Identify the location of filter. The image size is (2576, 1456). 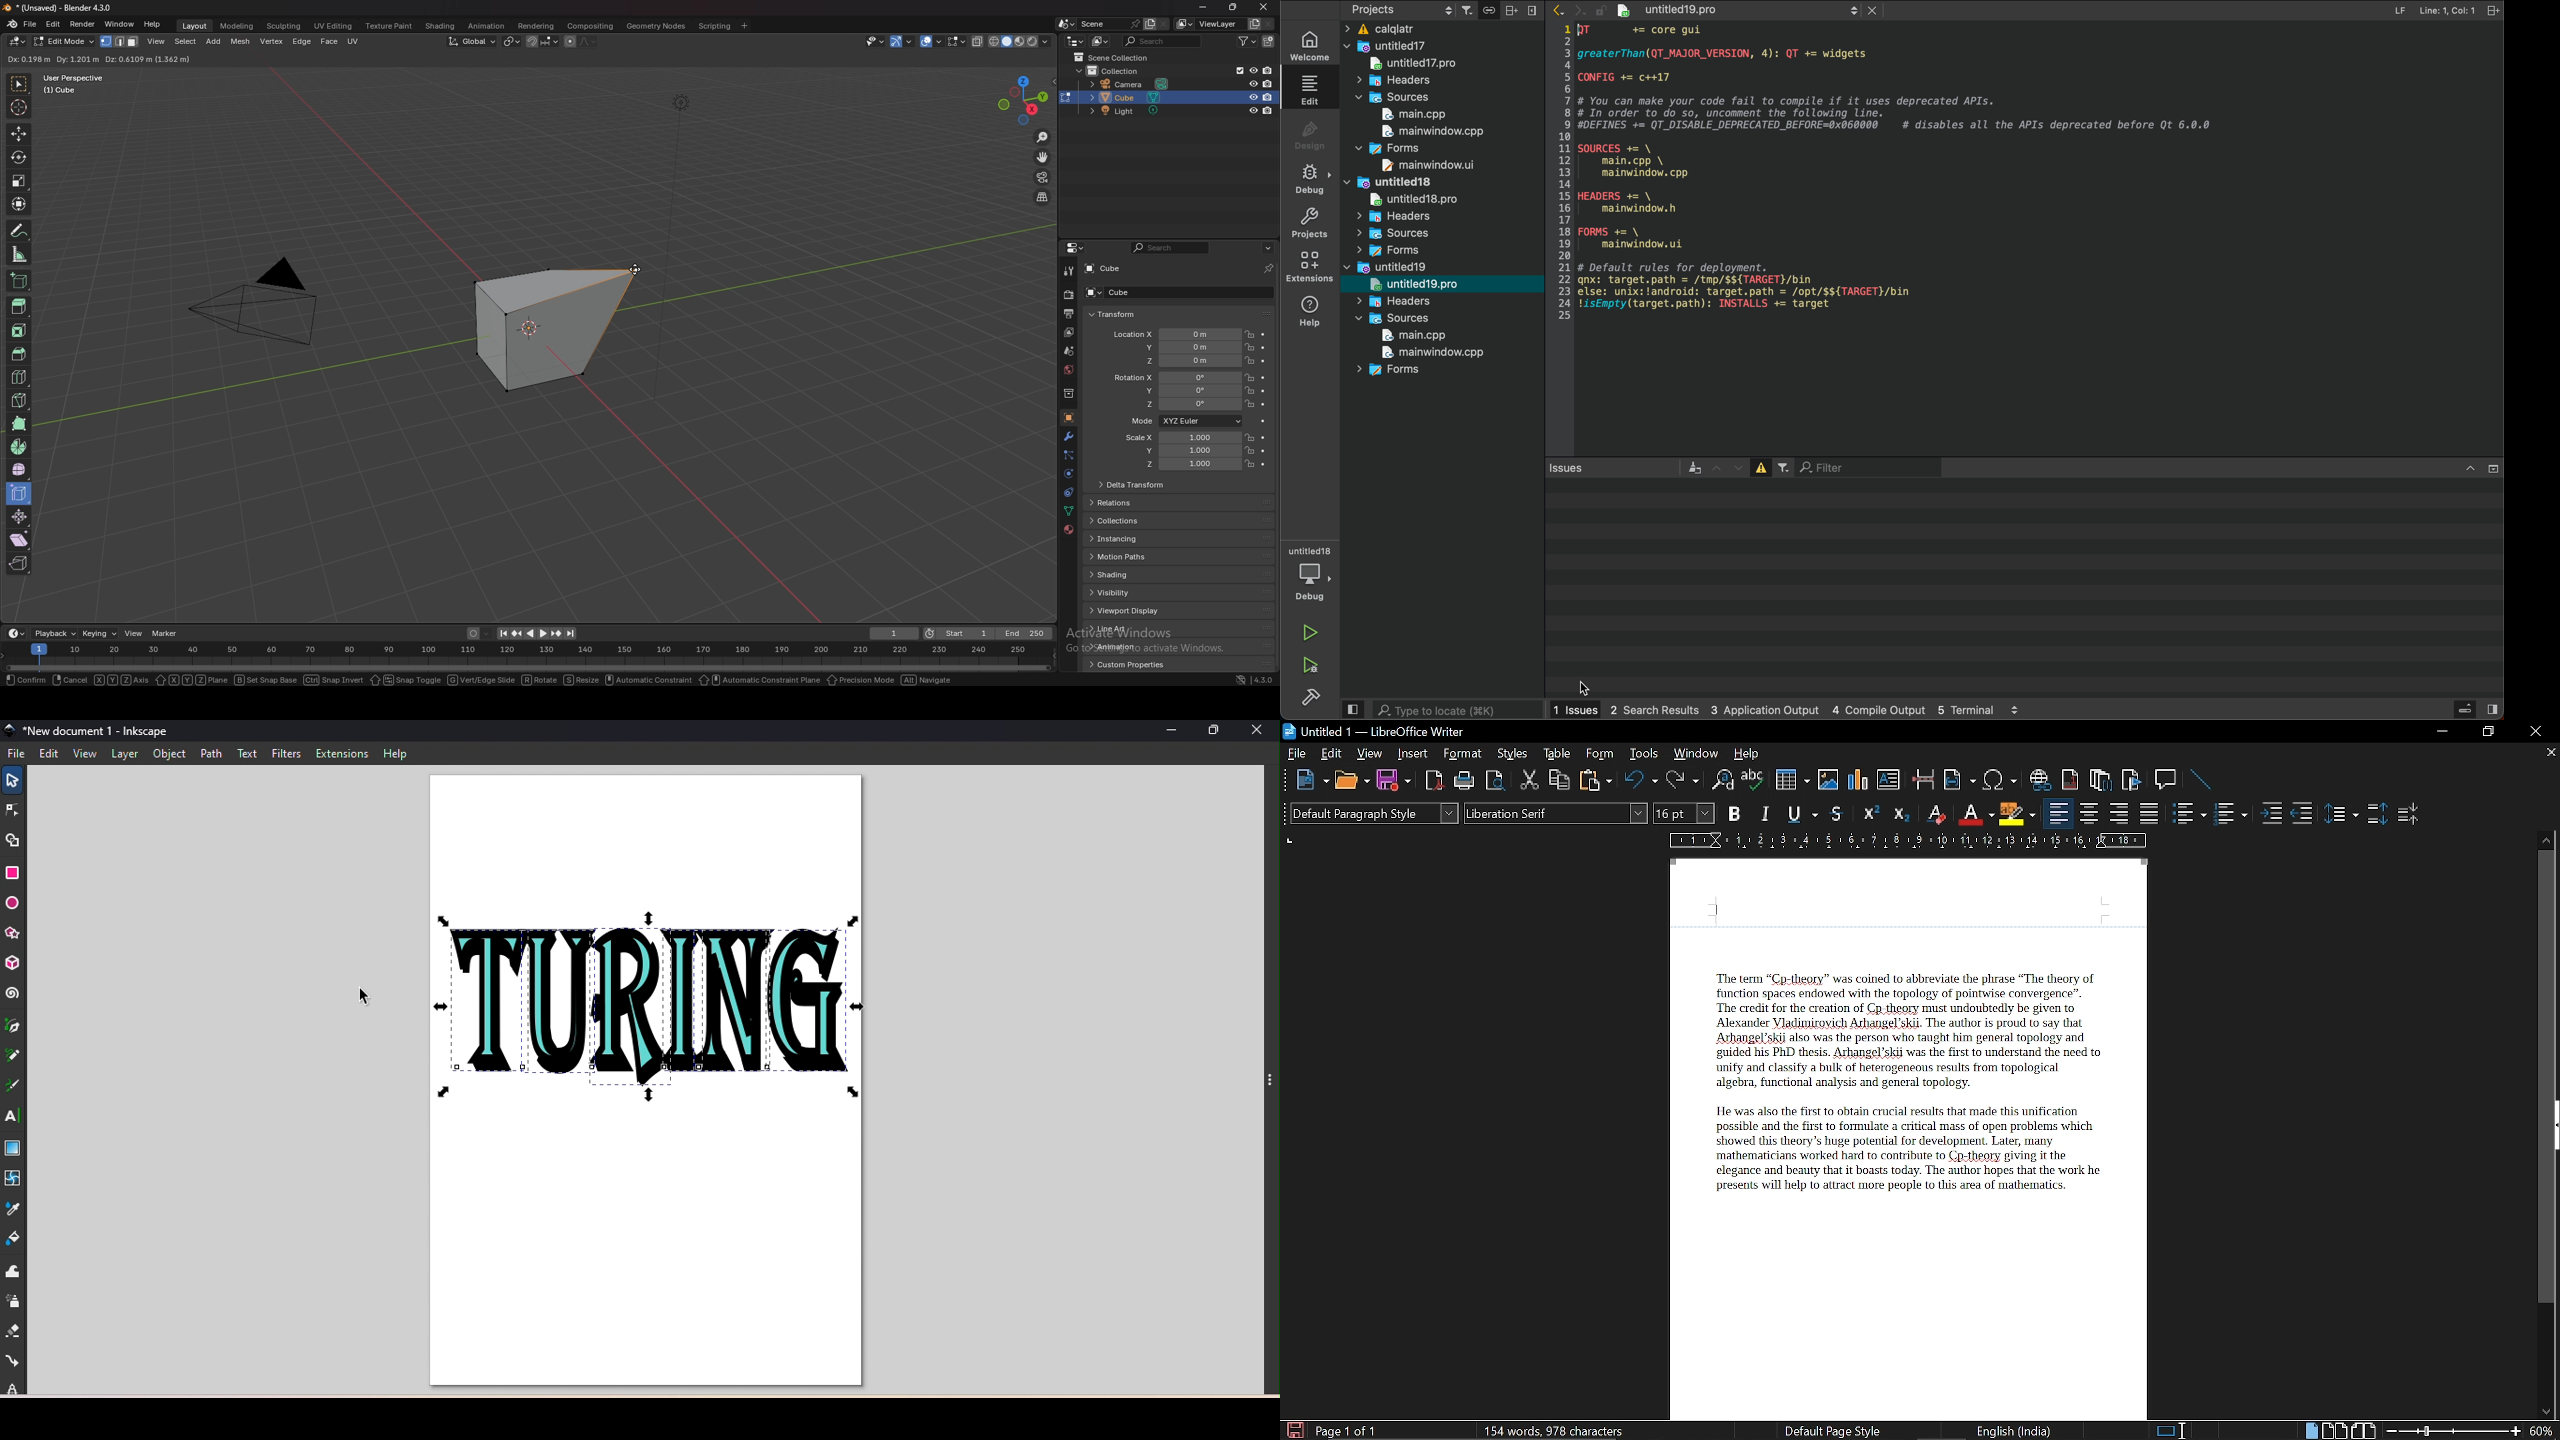
(1249, 41).